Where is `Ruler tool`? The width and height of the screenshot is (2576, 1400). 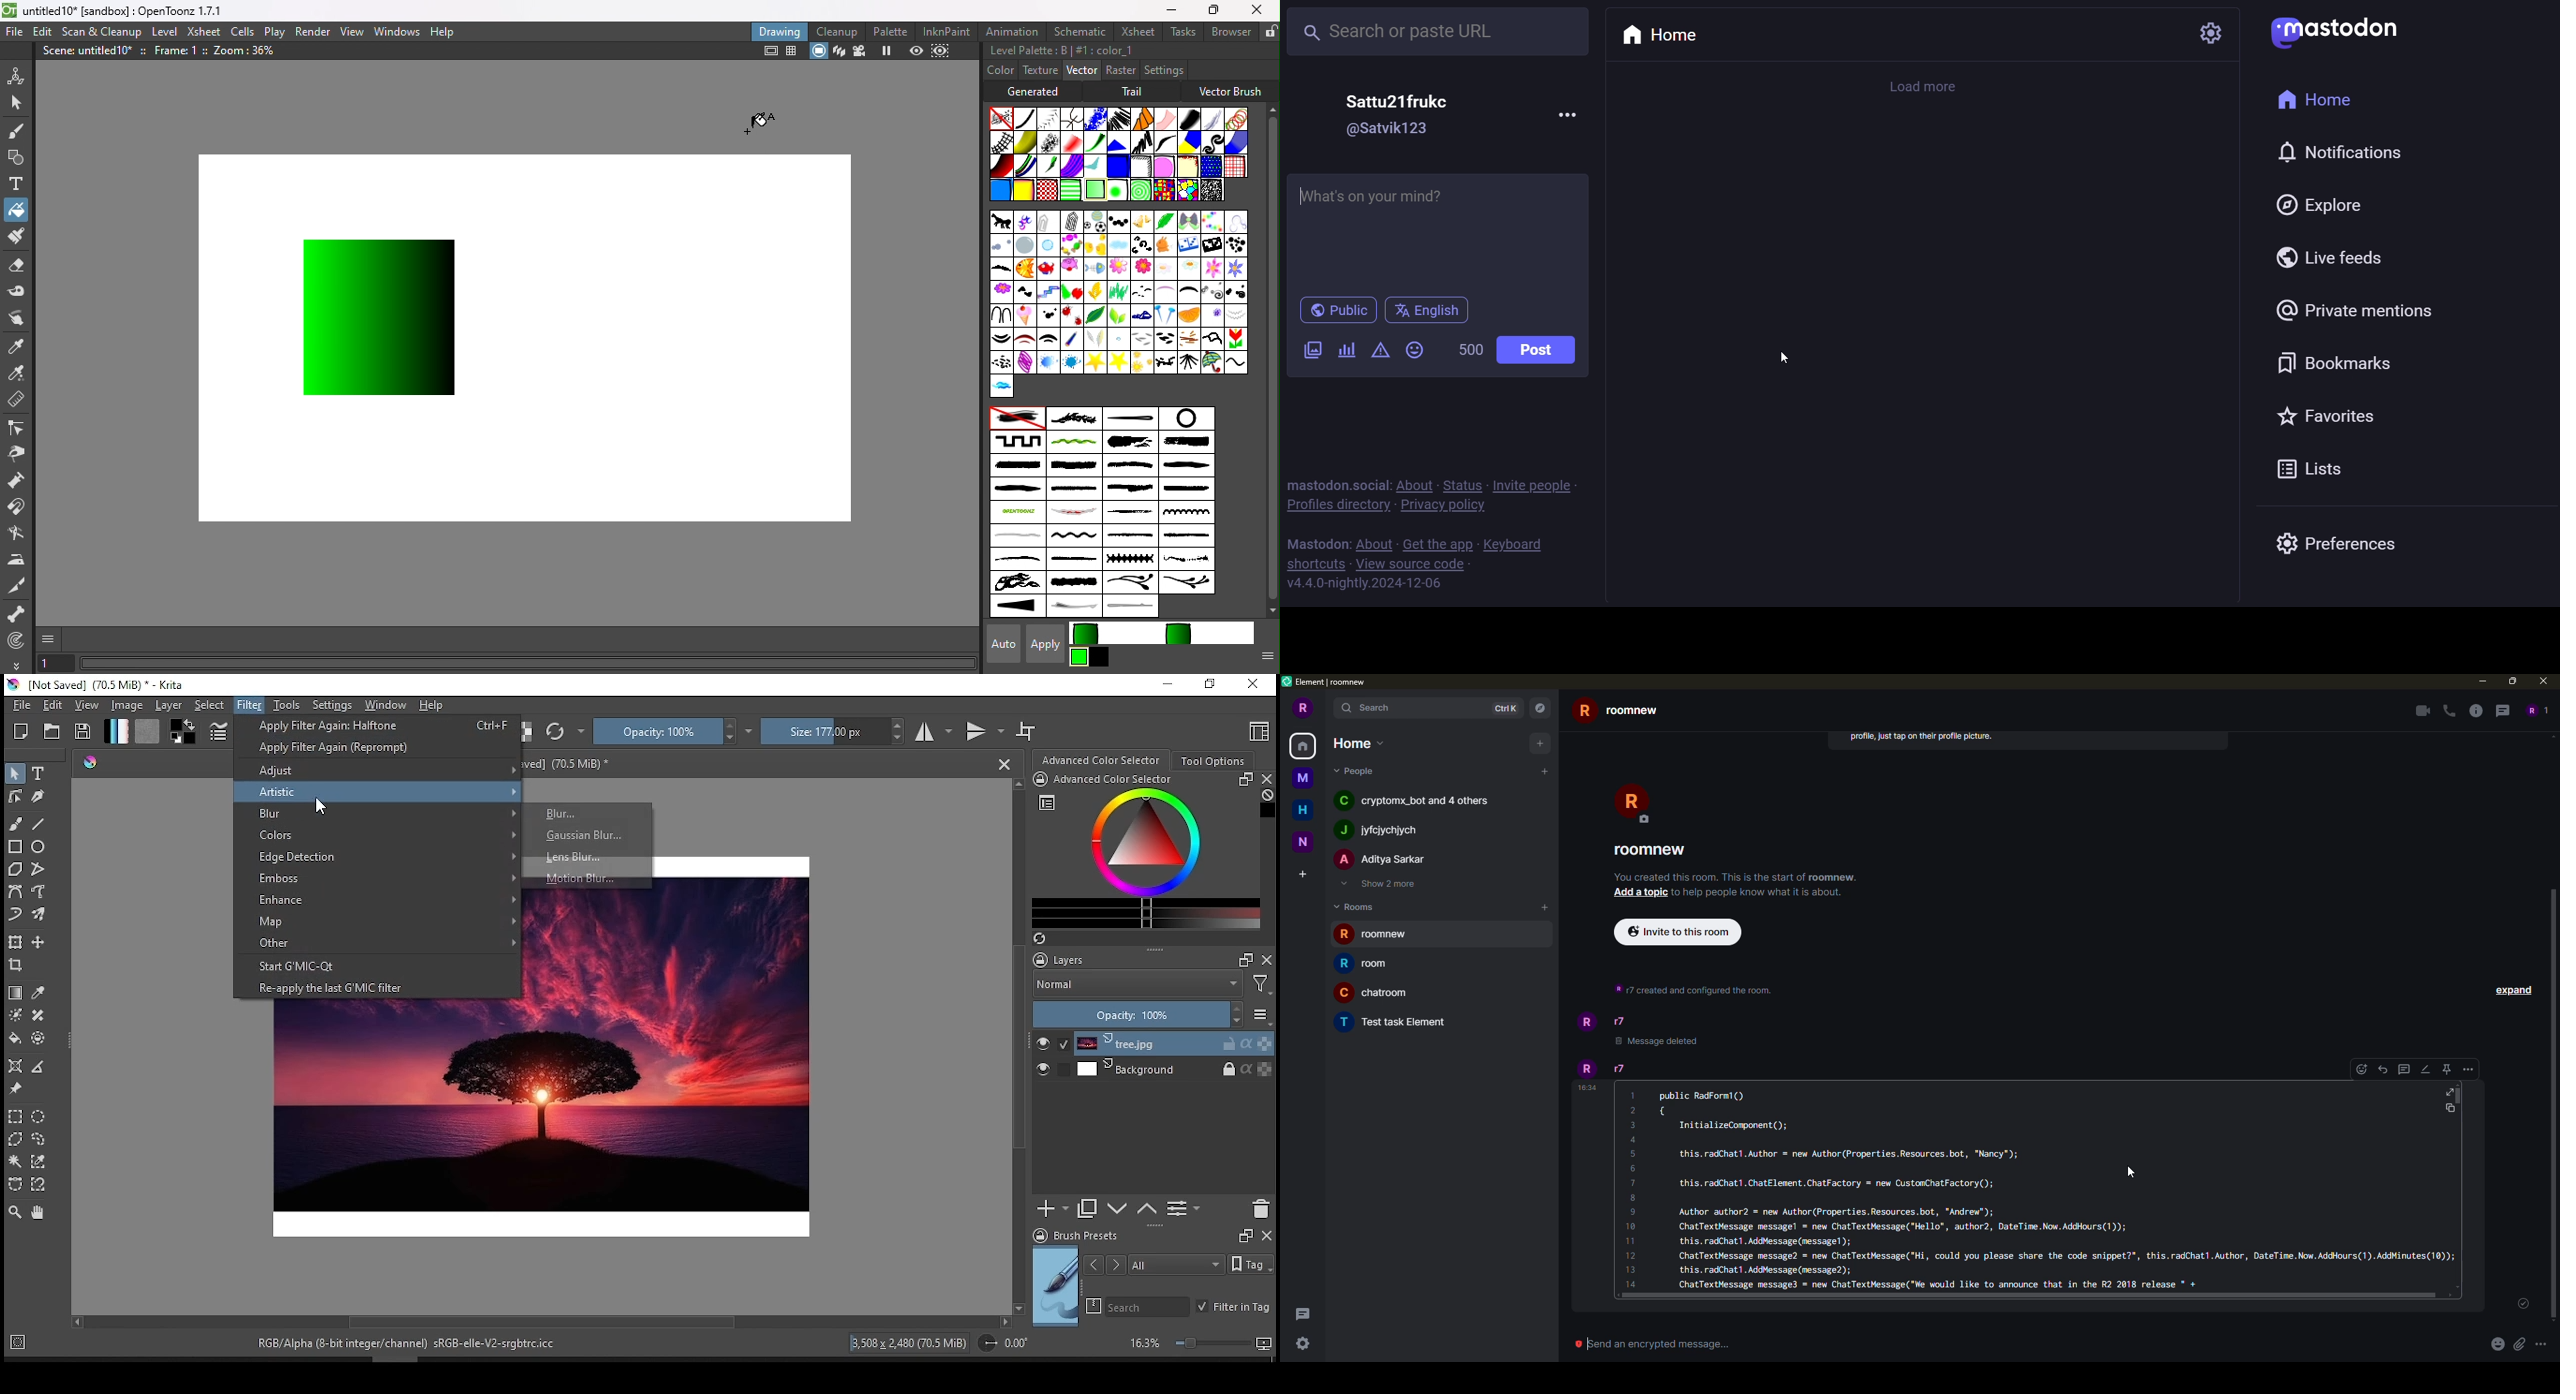 Ruler tool is located at coordinates (17, 402).